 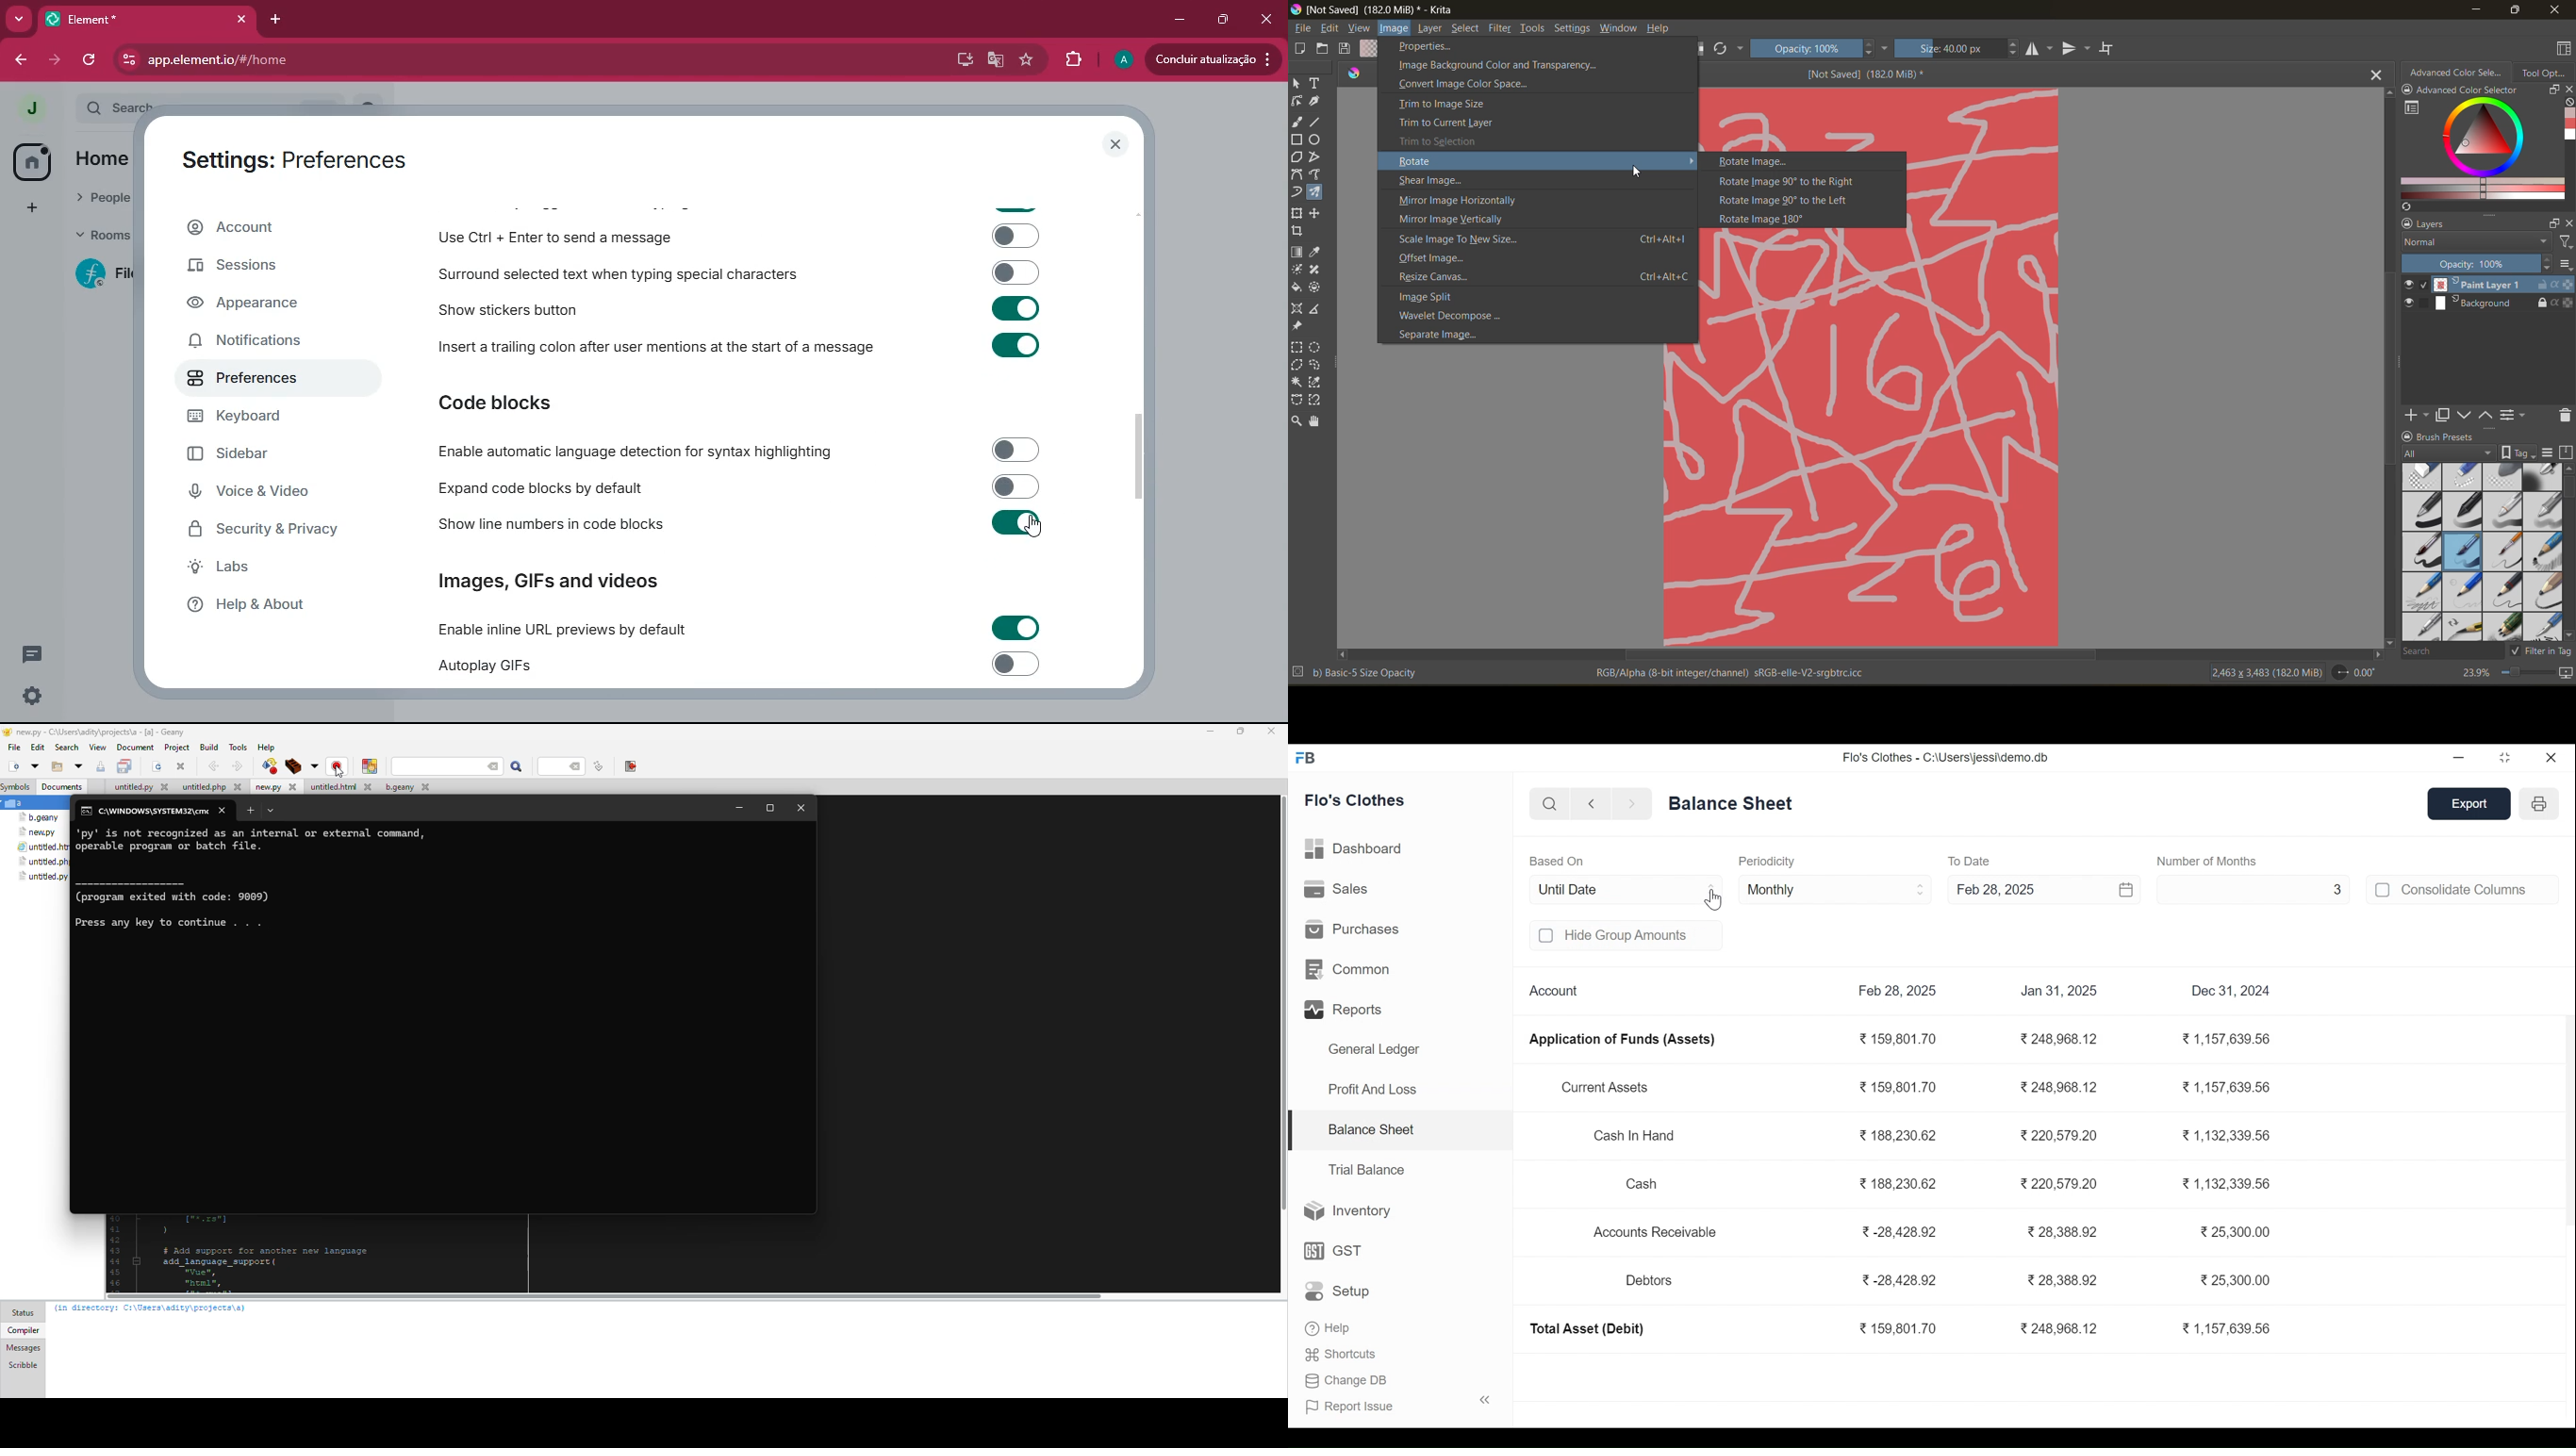 What do you see at coordinates (2512, 11) in the screenshot?
I see `maximize` at bounding box center [2512, 11].